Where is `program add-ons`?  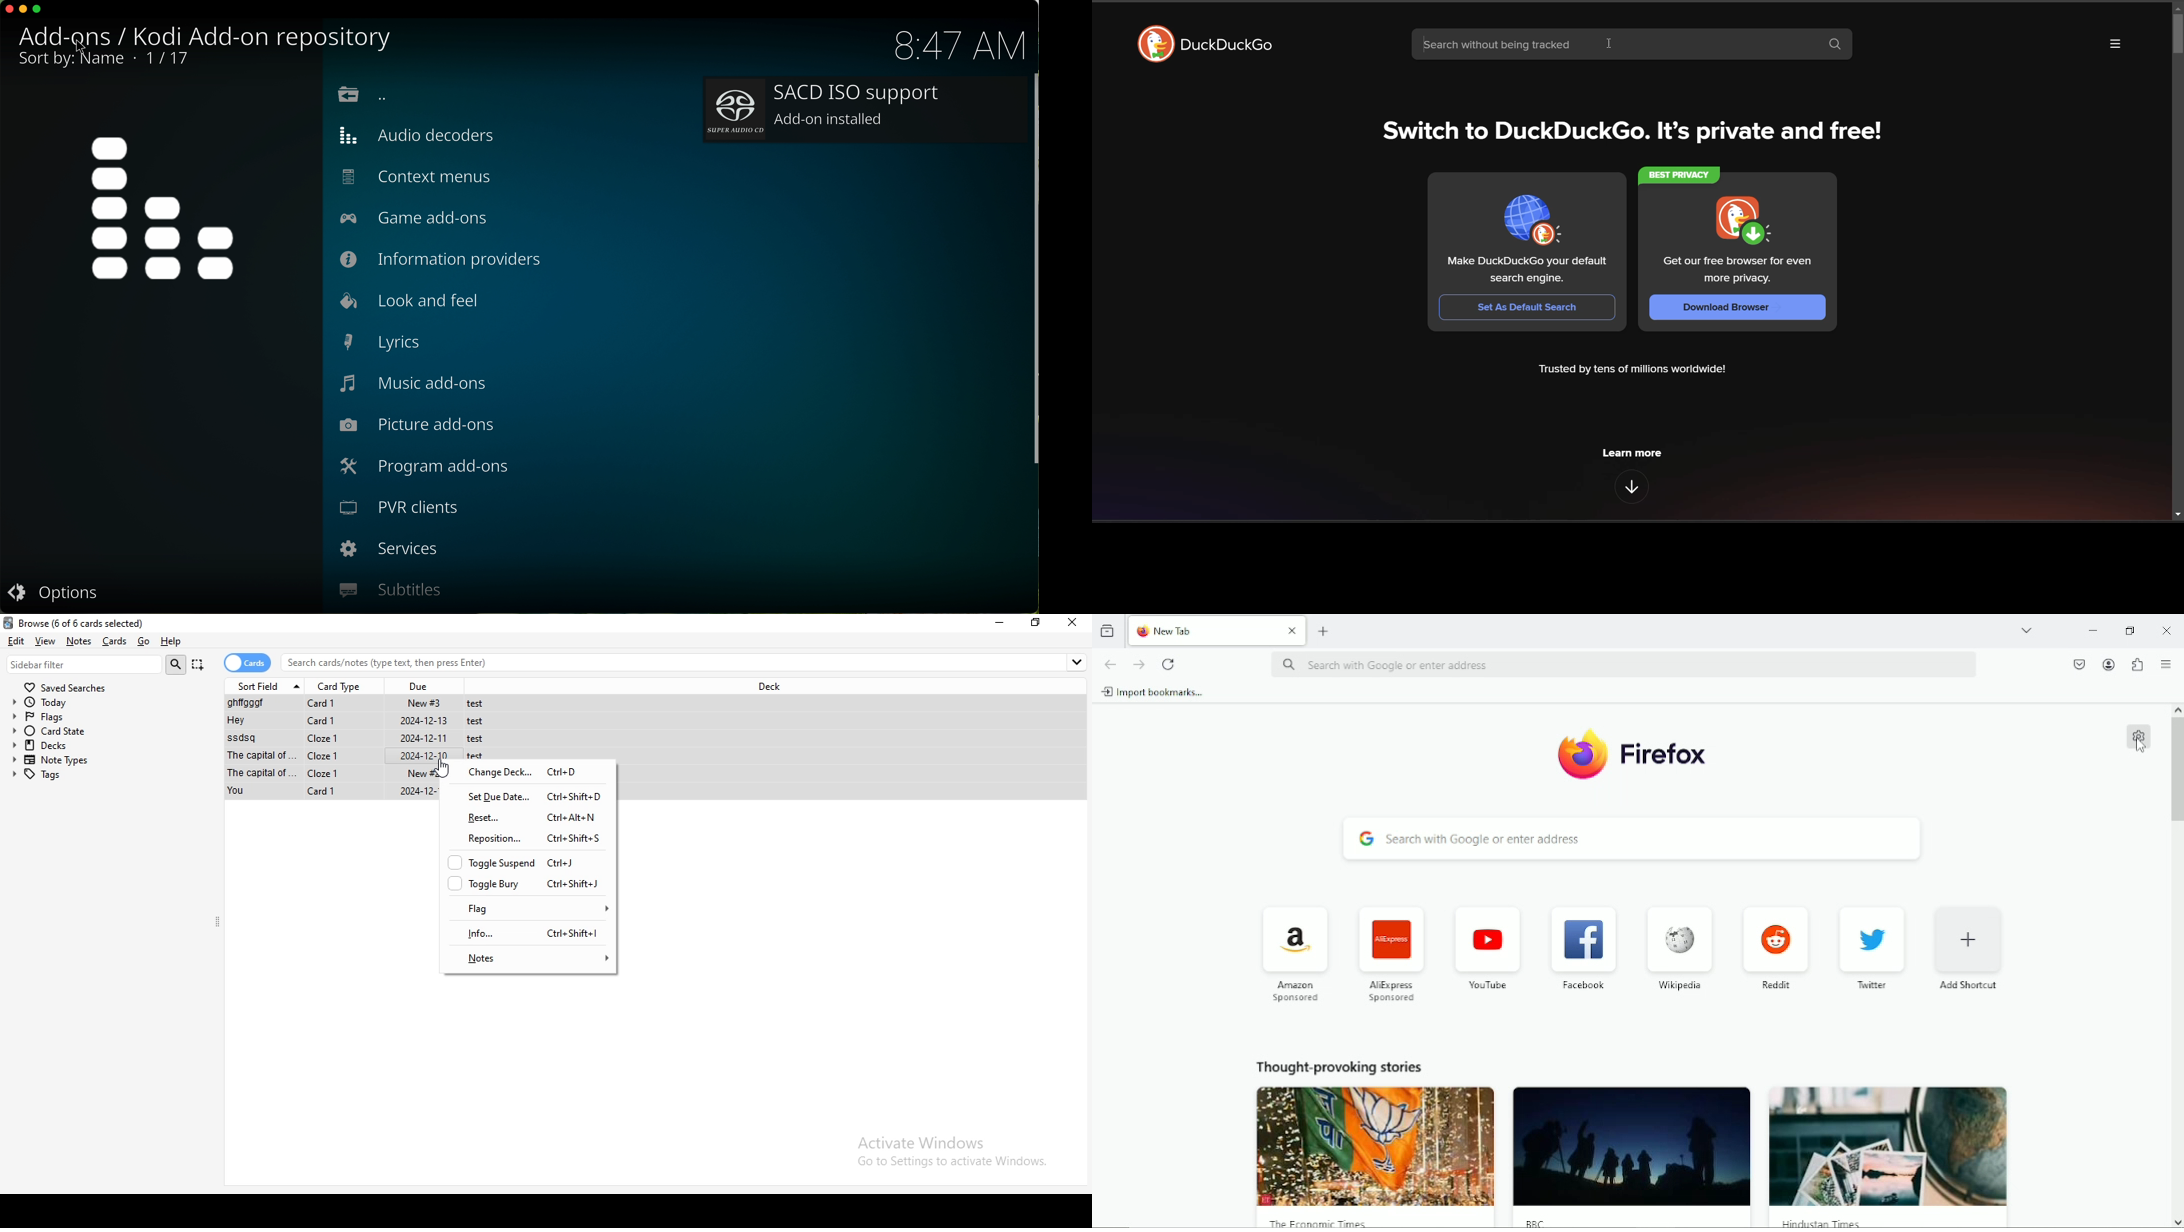 program add-ons is located at coordinates (423, 468).